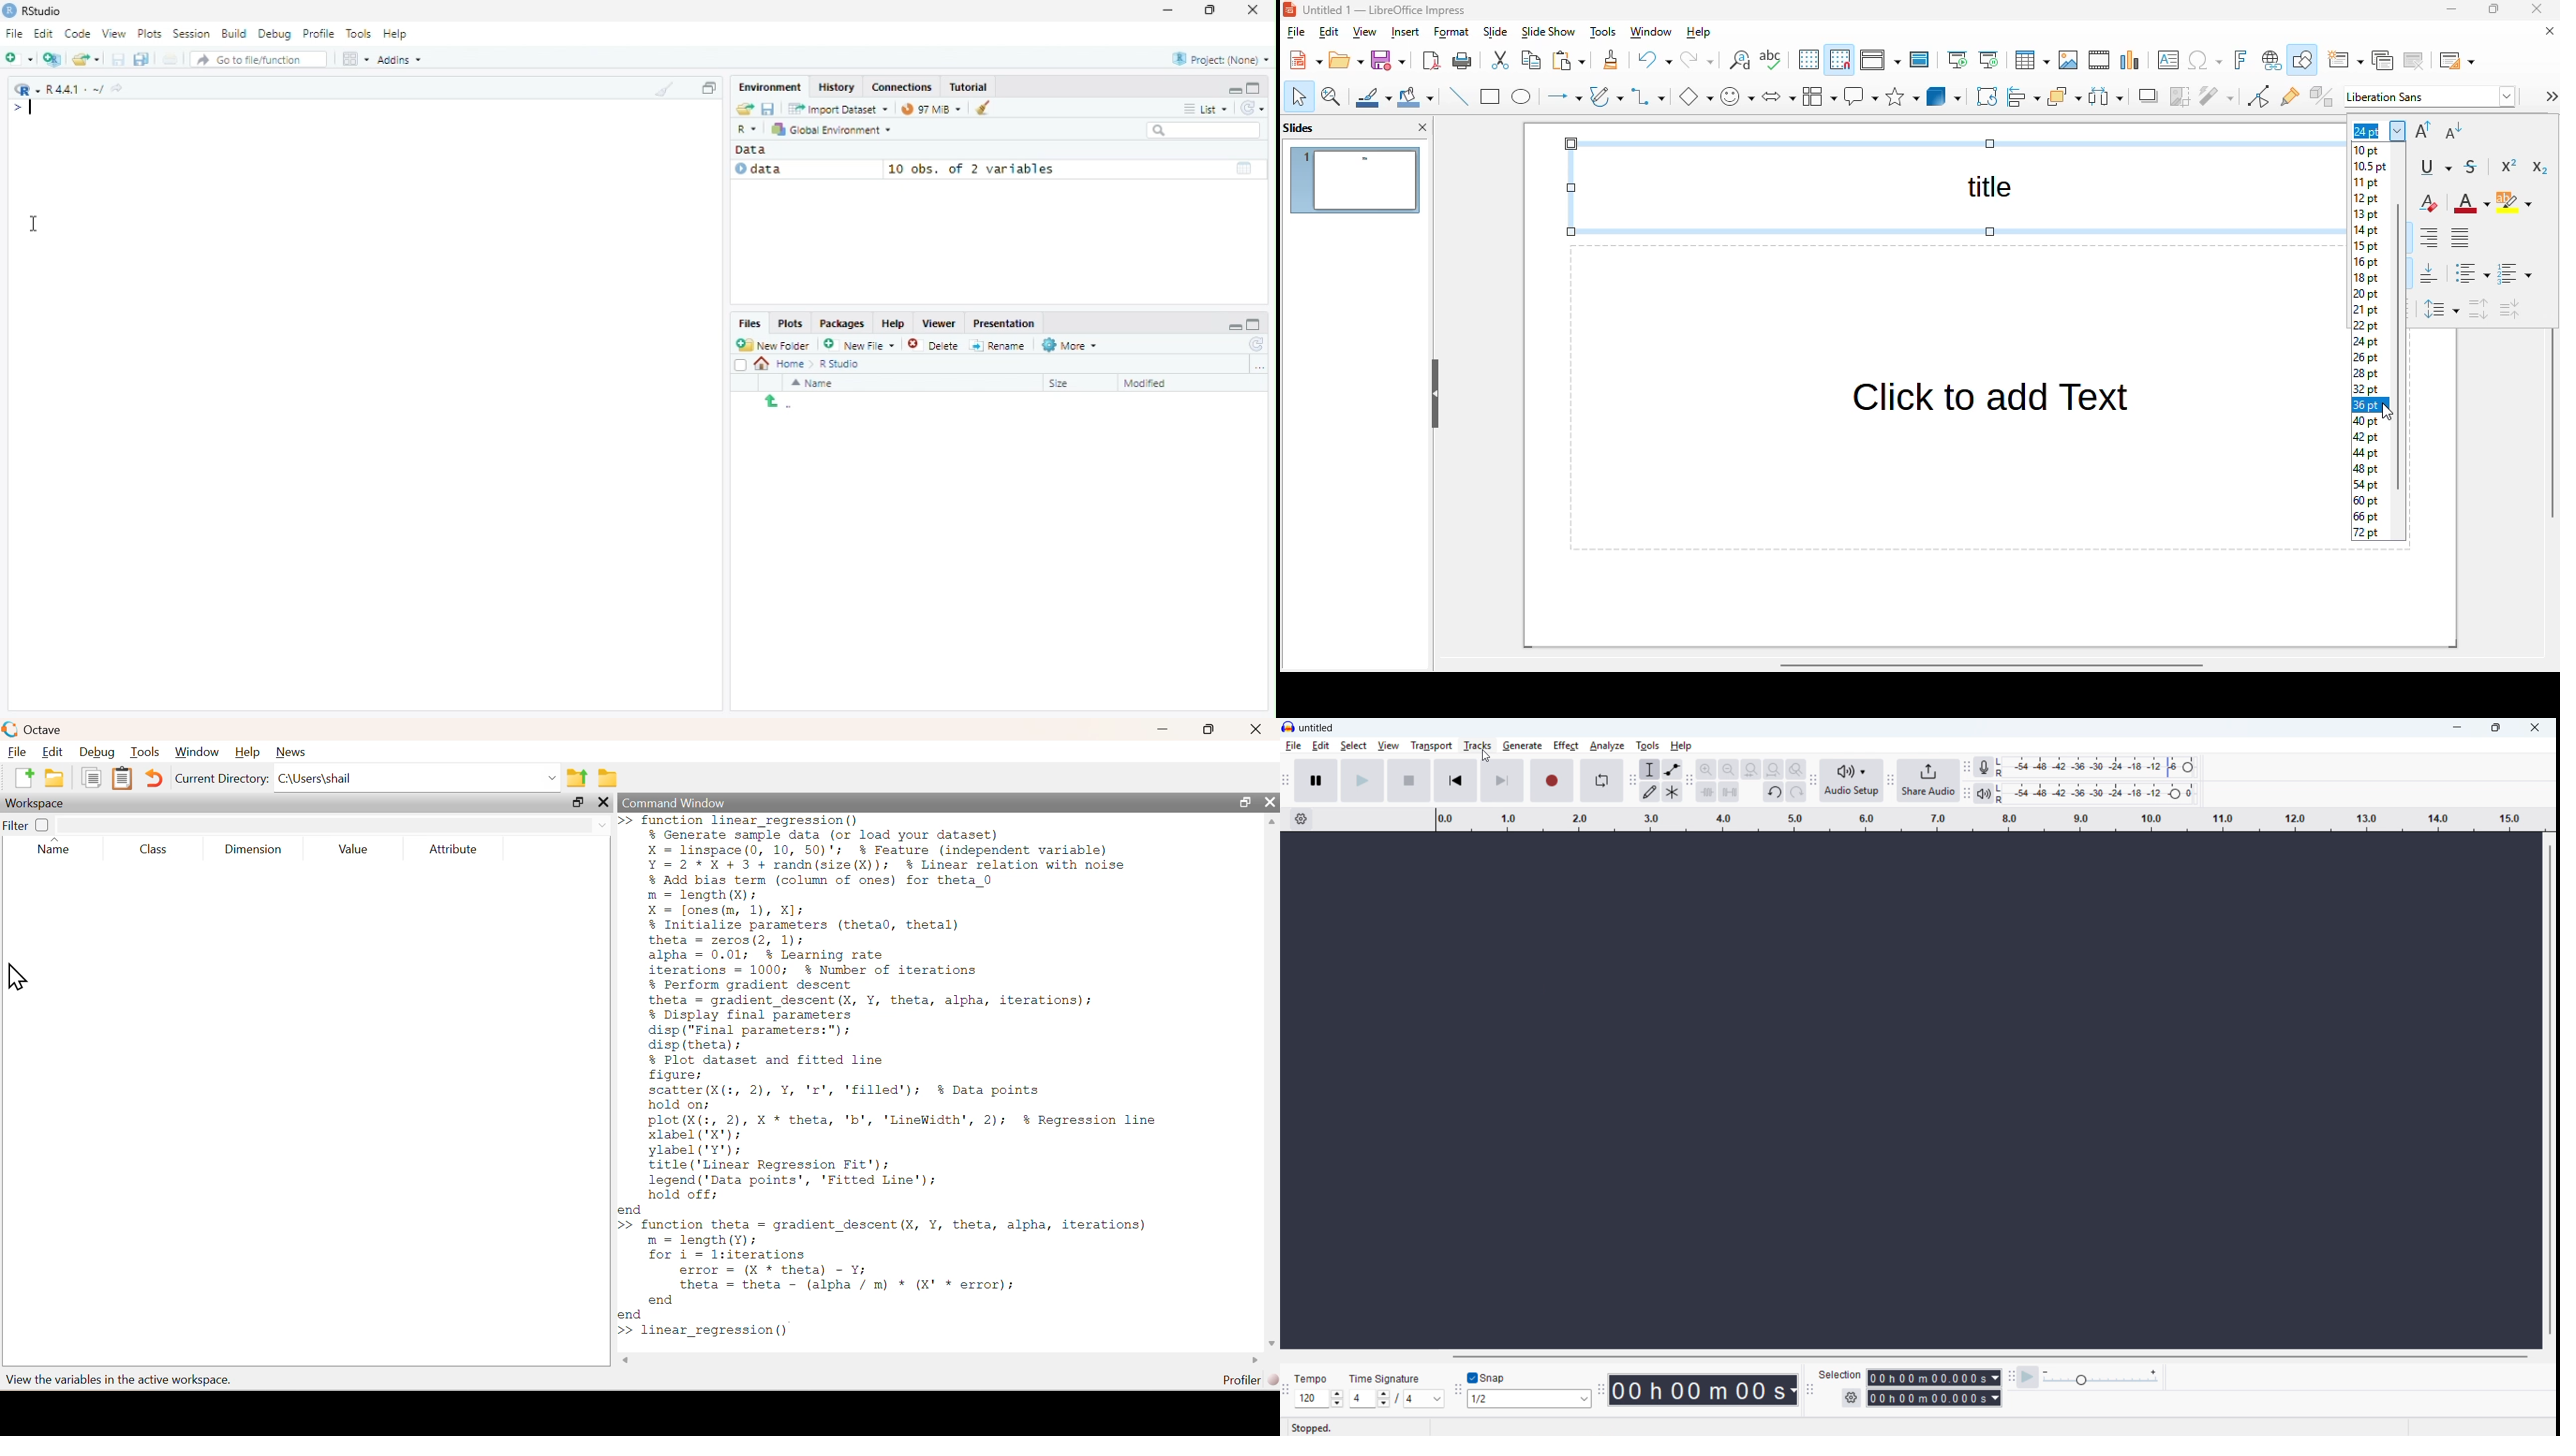 This screenshot has height=1456, width=2576. What do you see at coordinates (1991, 666) in the screenshot?
I see `horizontal scroll bar` at bounding box center [1991, 666].